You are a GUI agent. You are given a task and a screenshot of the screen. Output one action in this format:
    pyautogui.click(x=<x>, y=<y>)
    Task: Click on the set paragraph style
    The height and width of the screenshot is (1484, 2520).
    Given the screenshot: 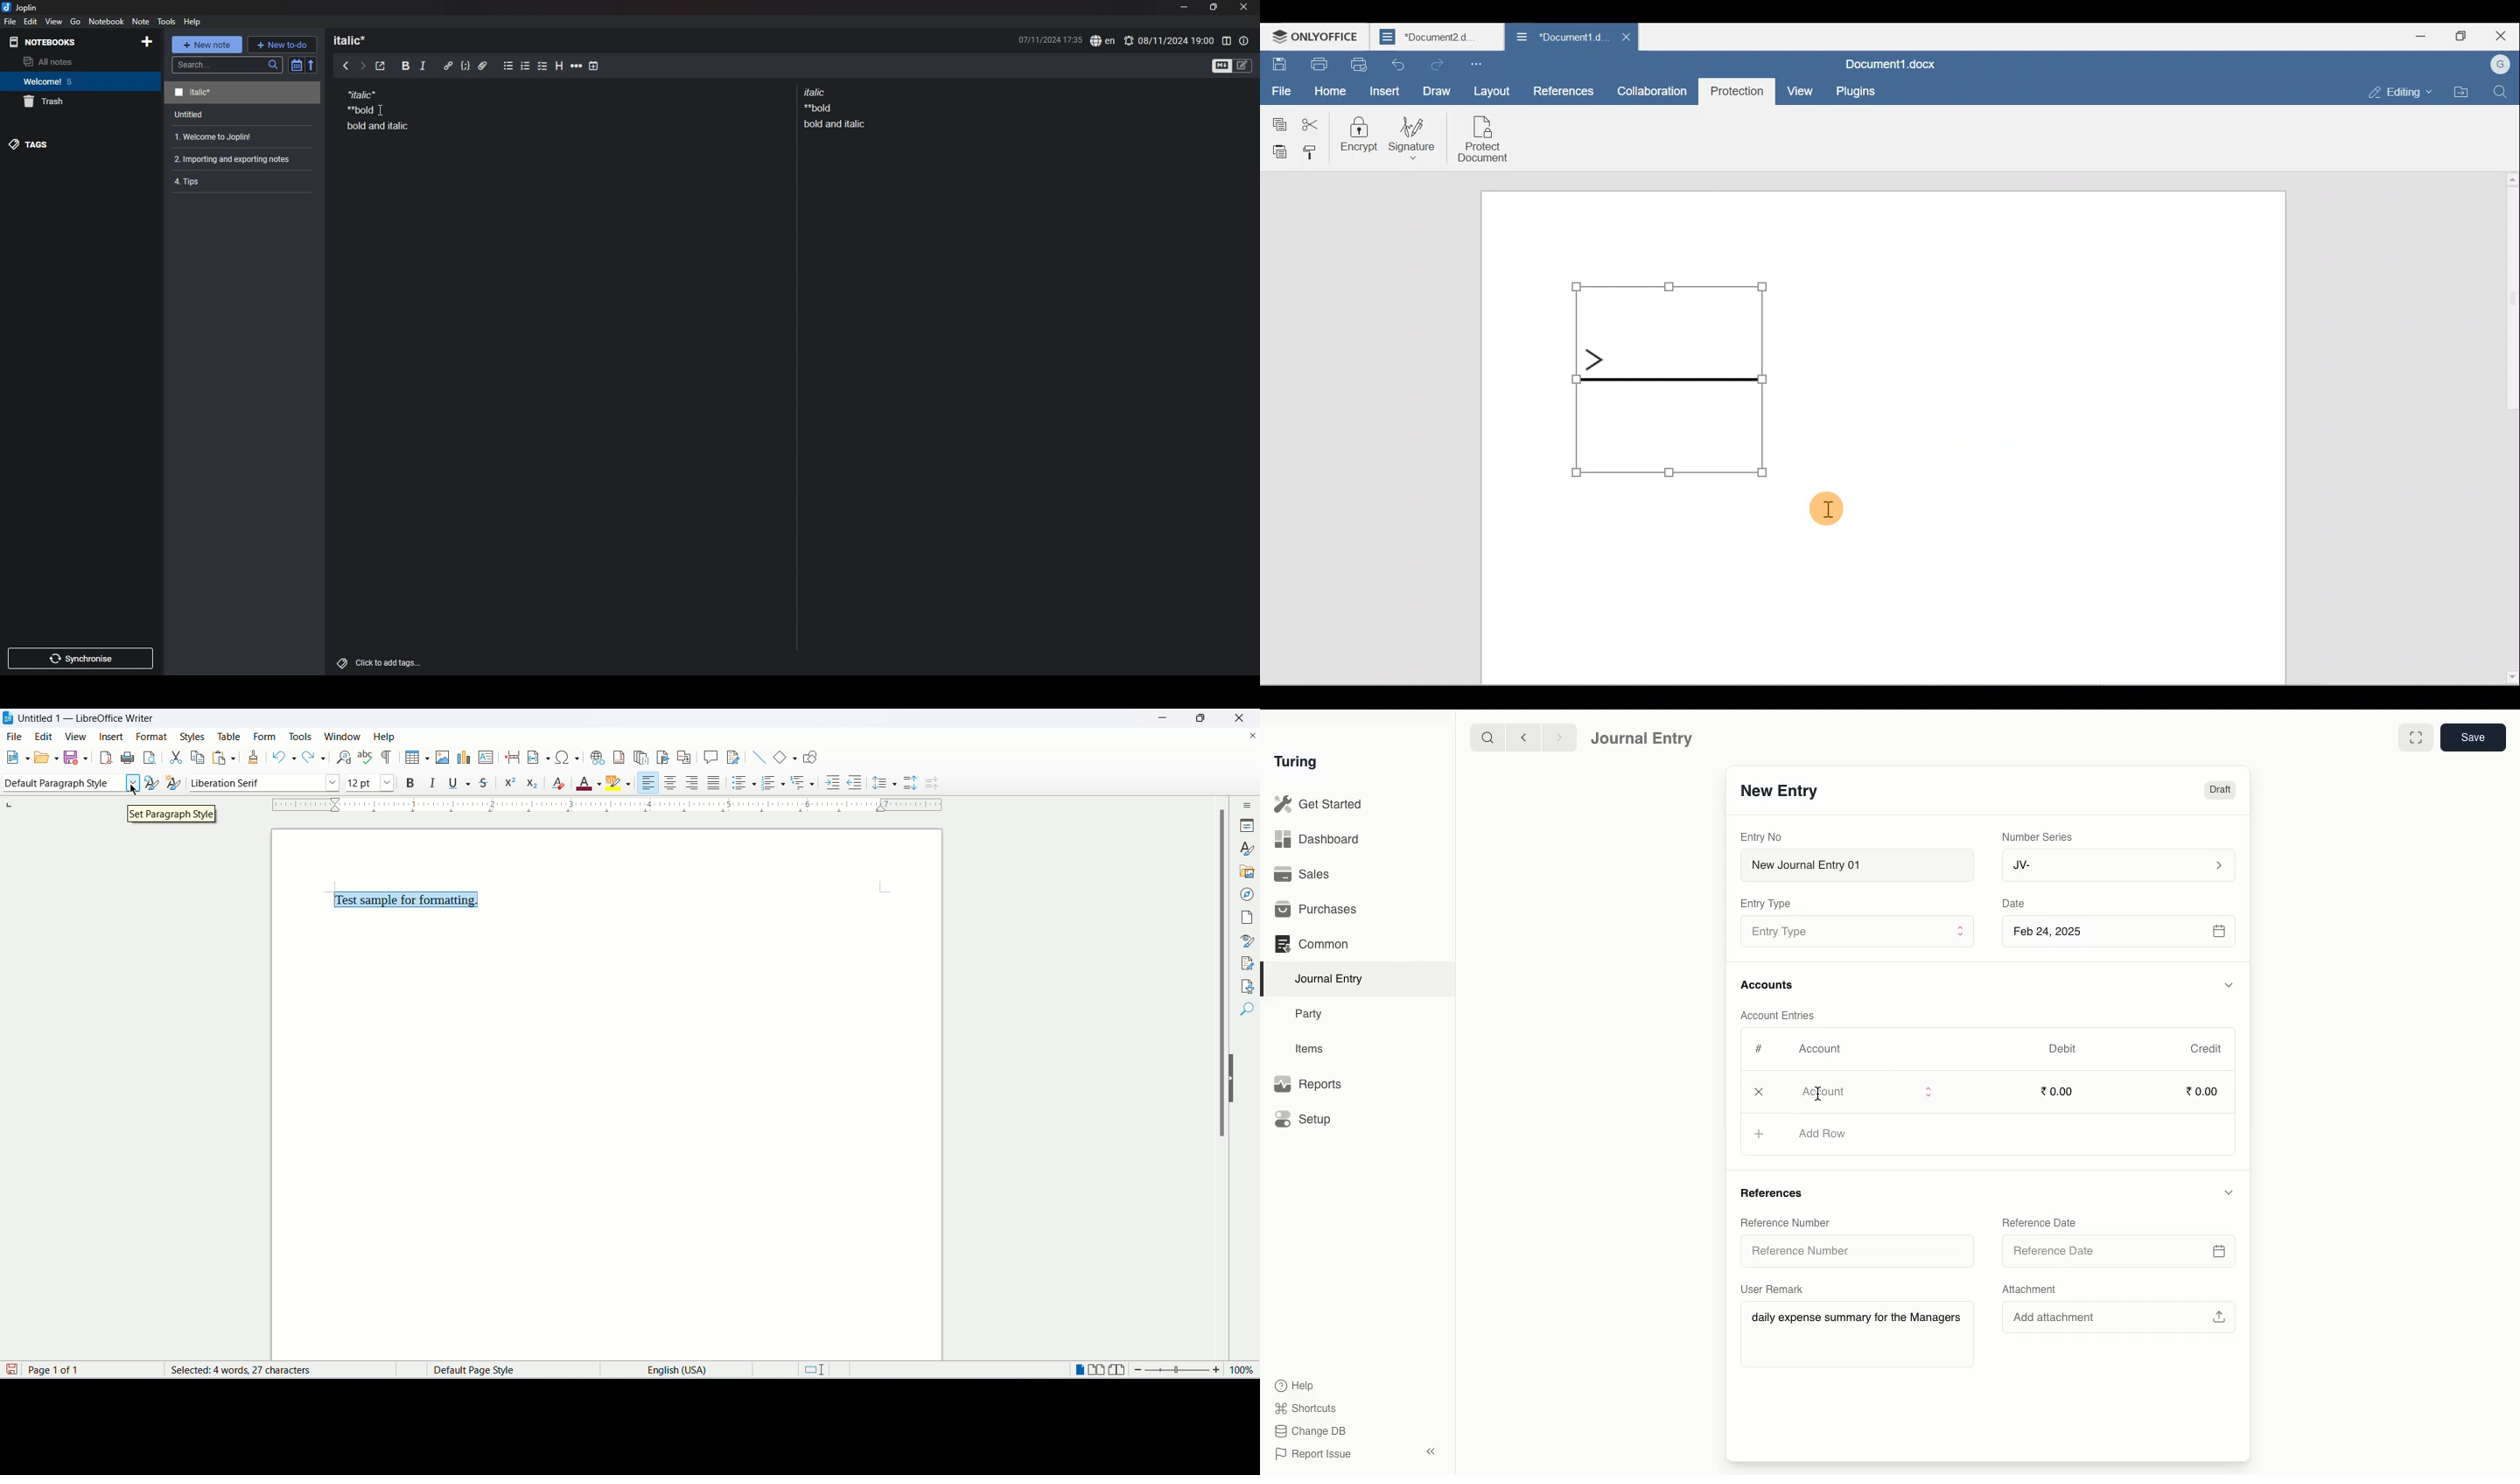 What is the action you would take?
    pyautogui.click(x=175, y=816)
    